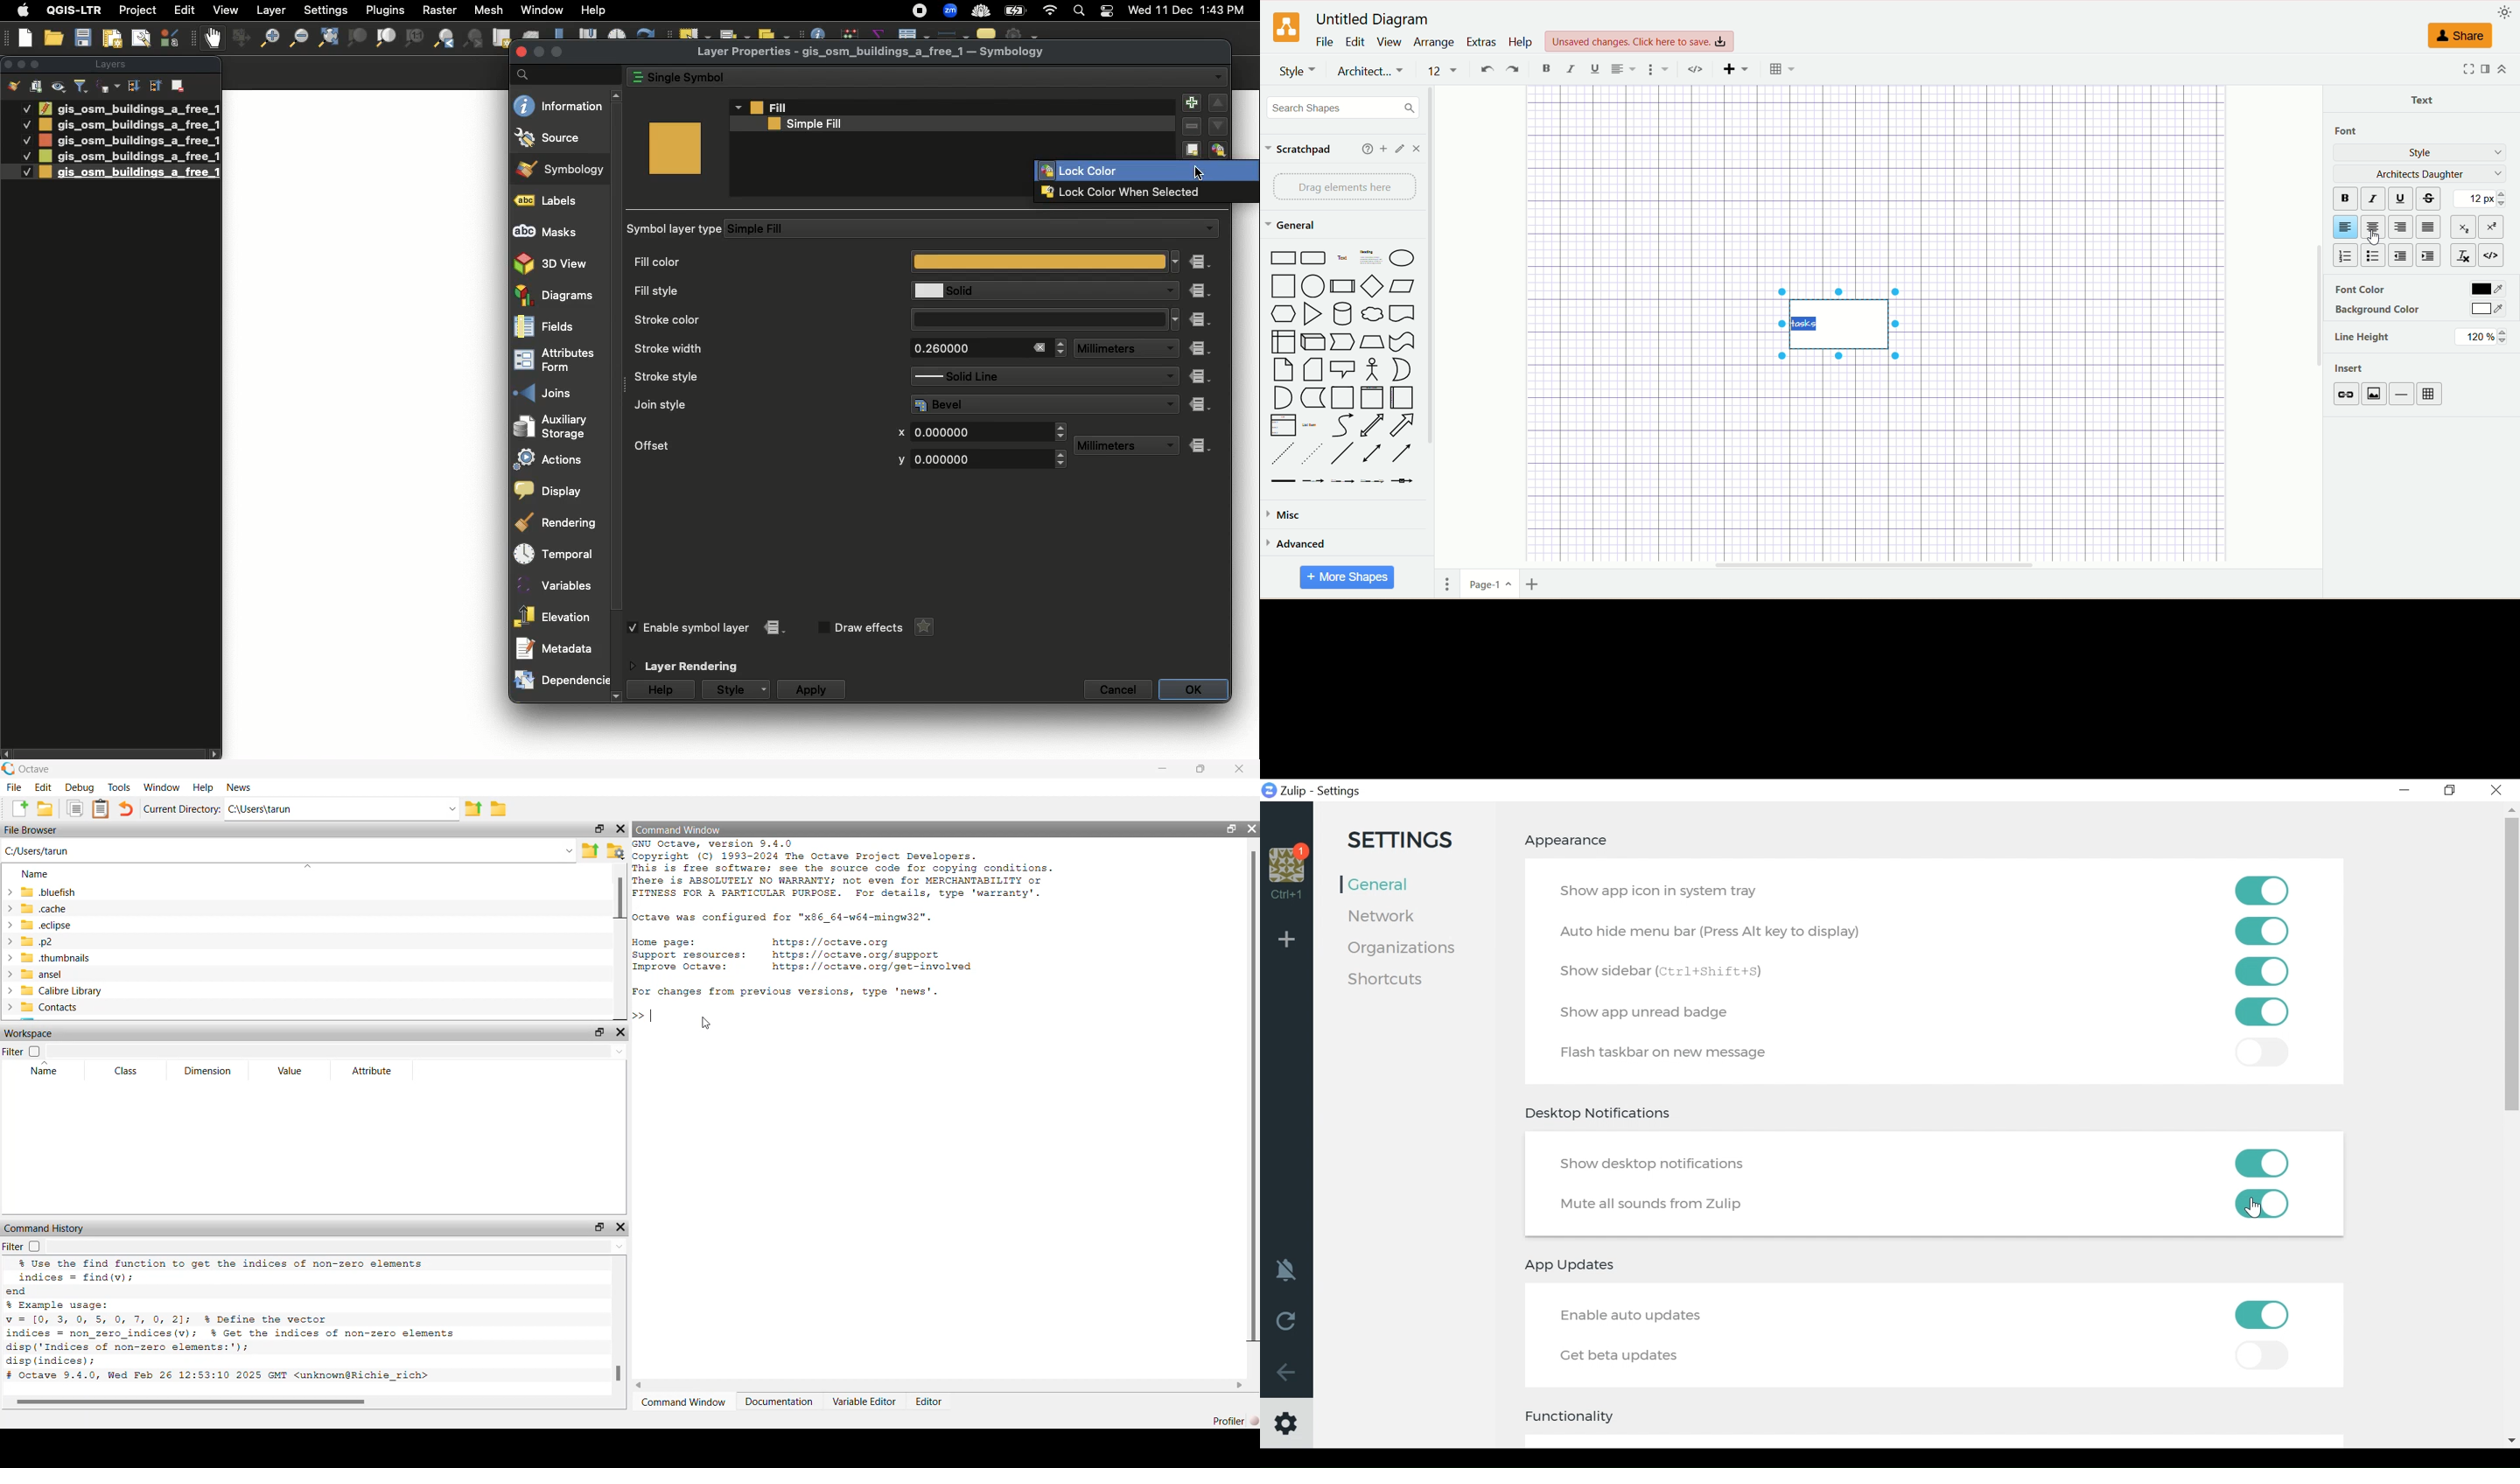 Image resolution: width=2520 pixels, height=1484 pixels. I want to click on block, so click(2428, 227).